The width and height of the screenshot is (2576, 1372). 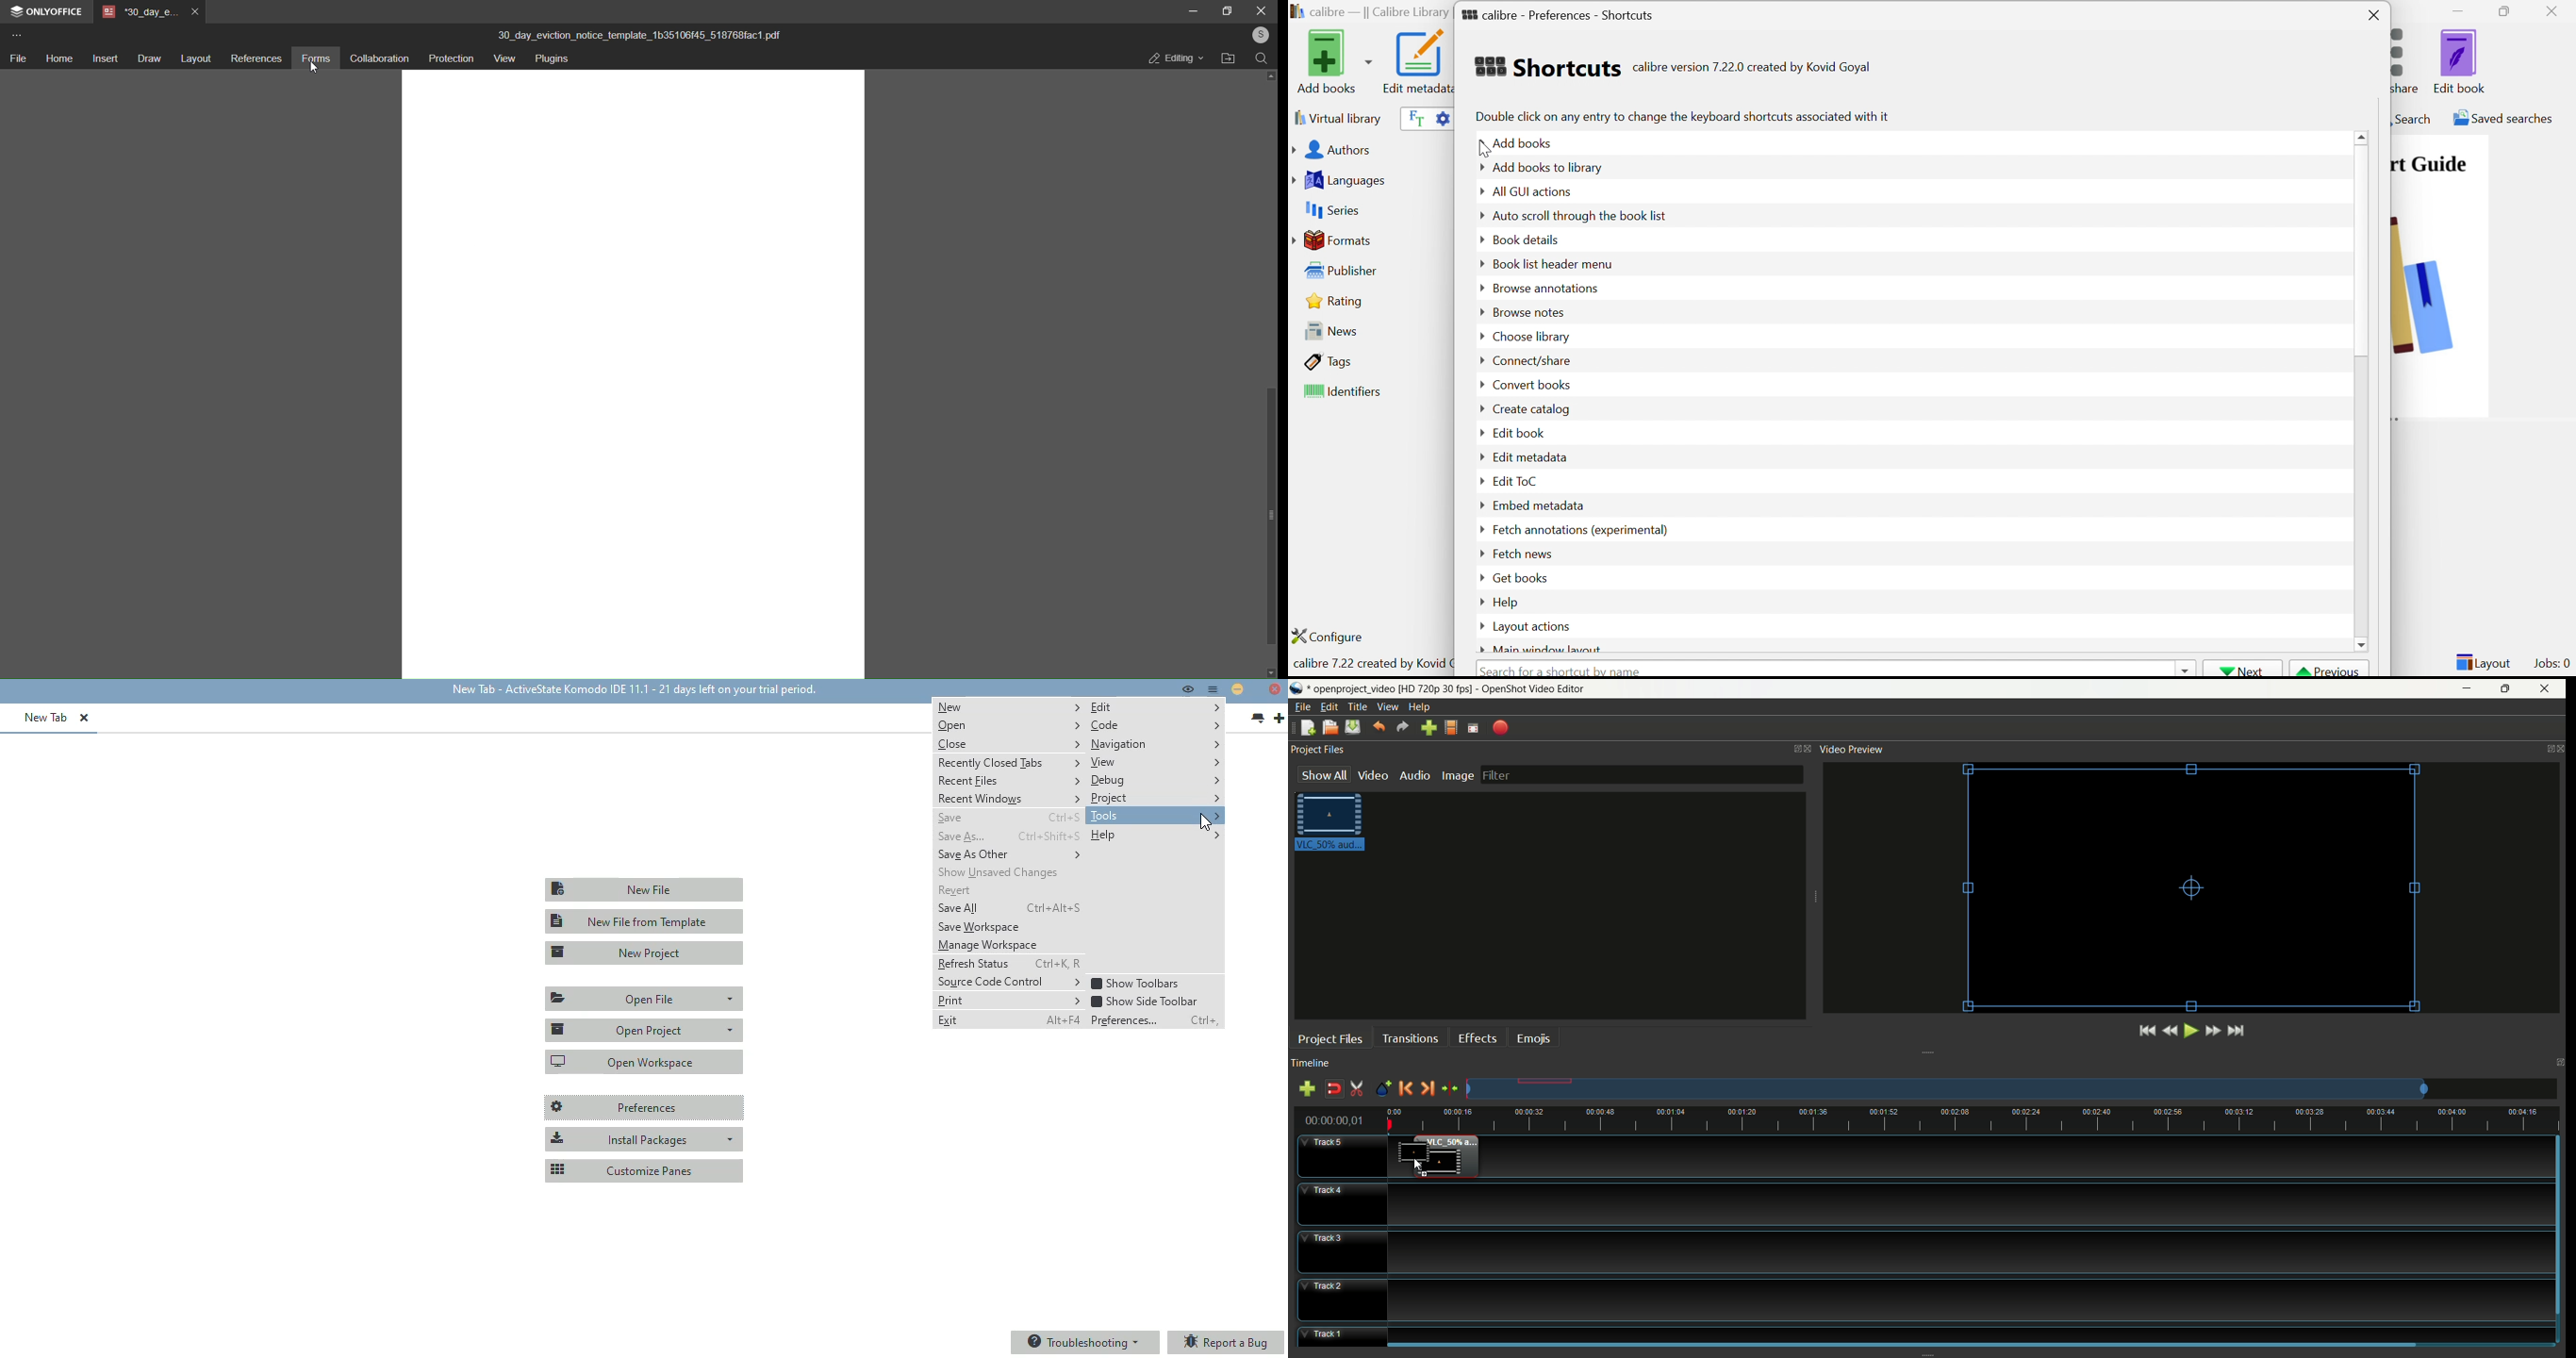 I want to click on close, so click(x=2547, y=688).